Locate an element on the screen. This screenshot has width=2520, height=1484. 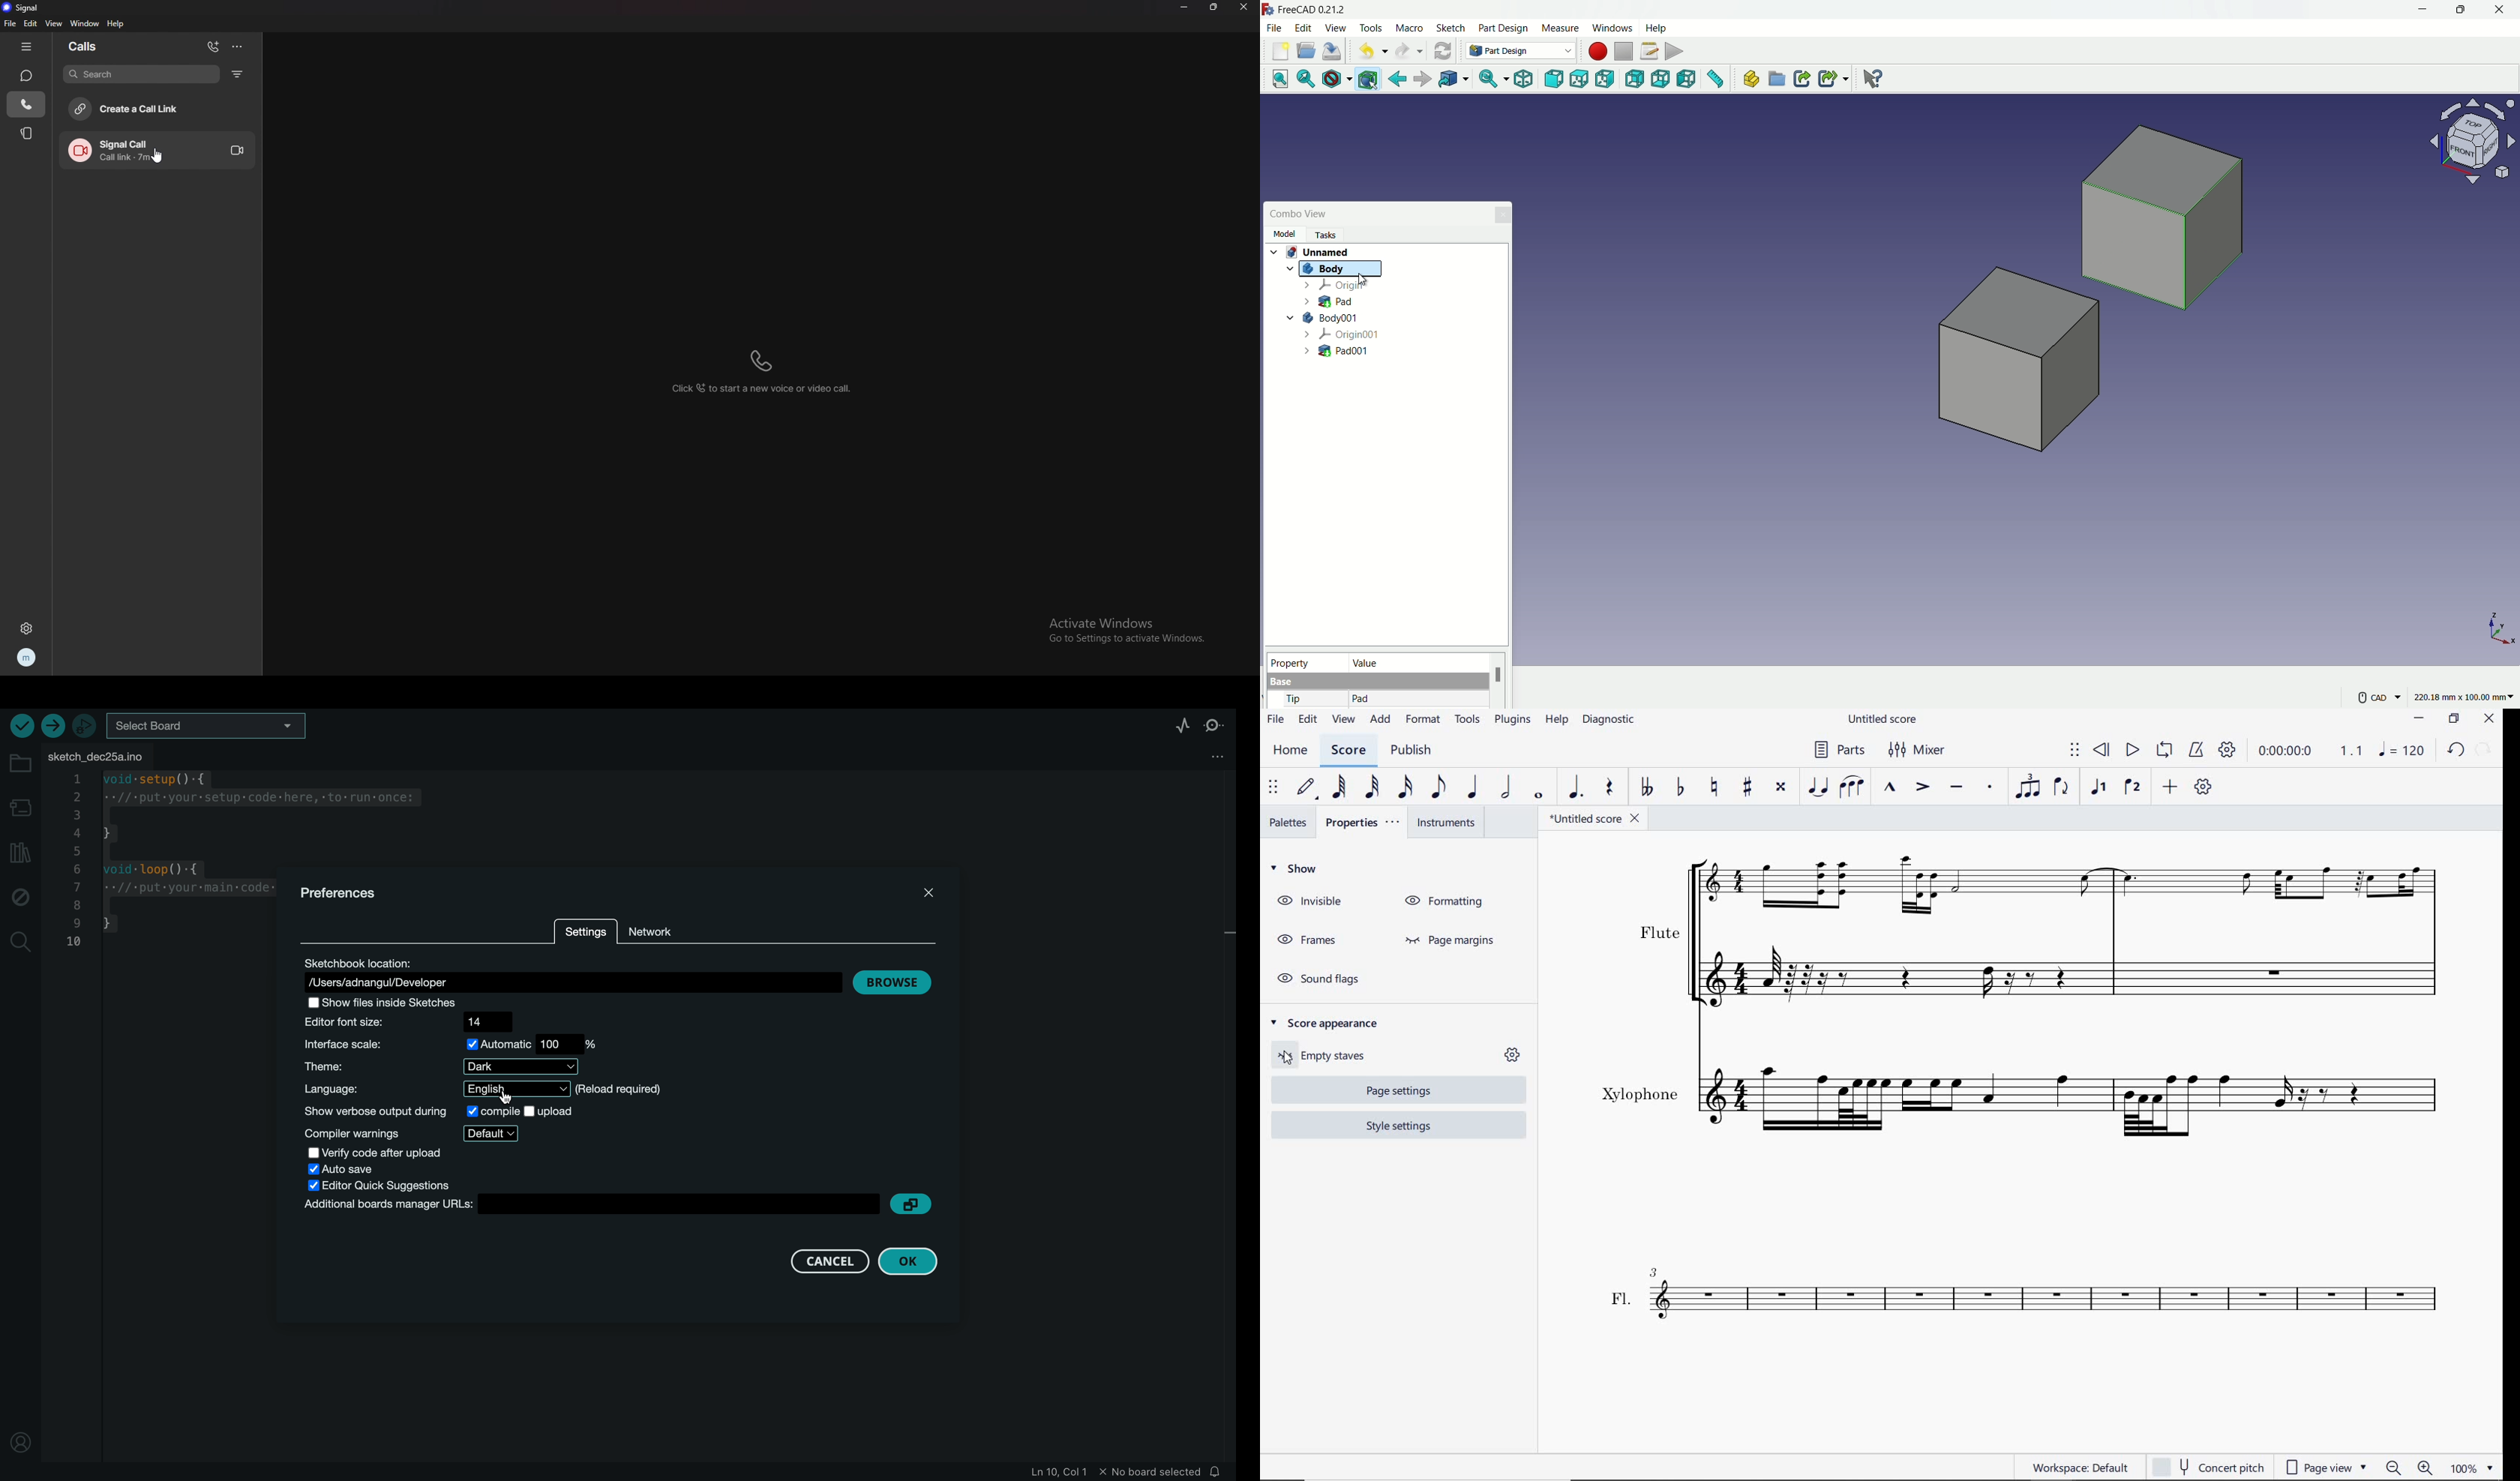
SHOW is located at coordinates (1295, 870).